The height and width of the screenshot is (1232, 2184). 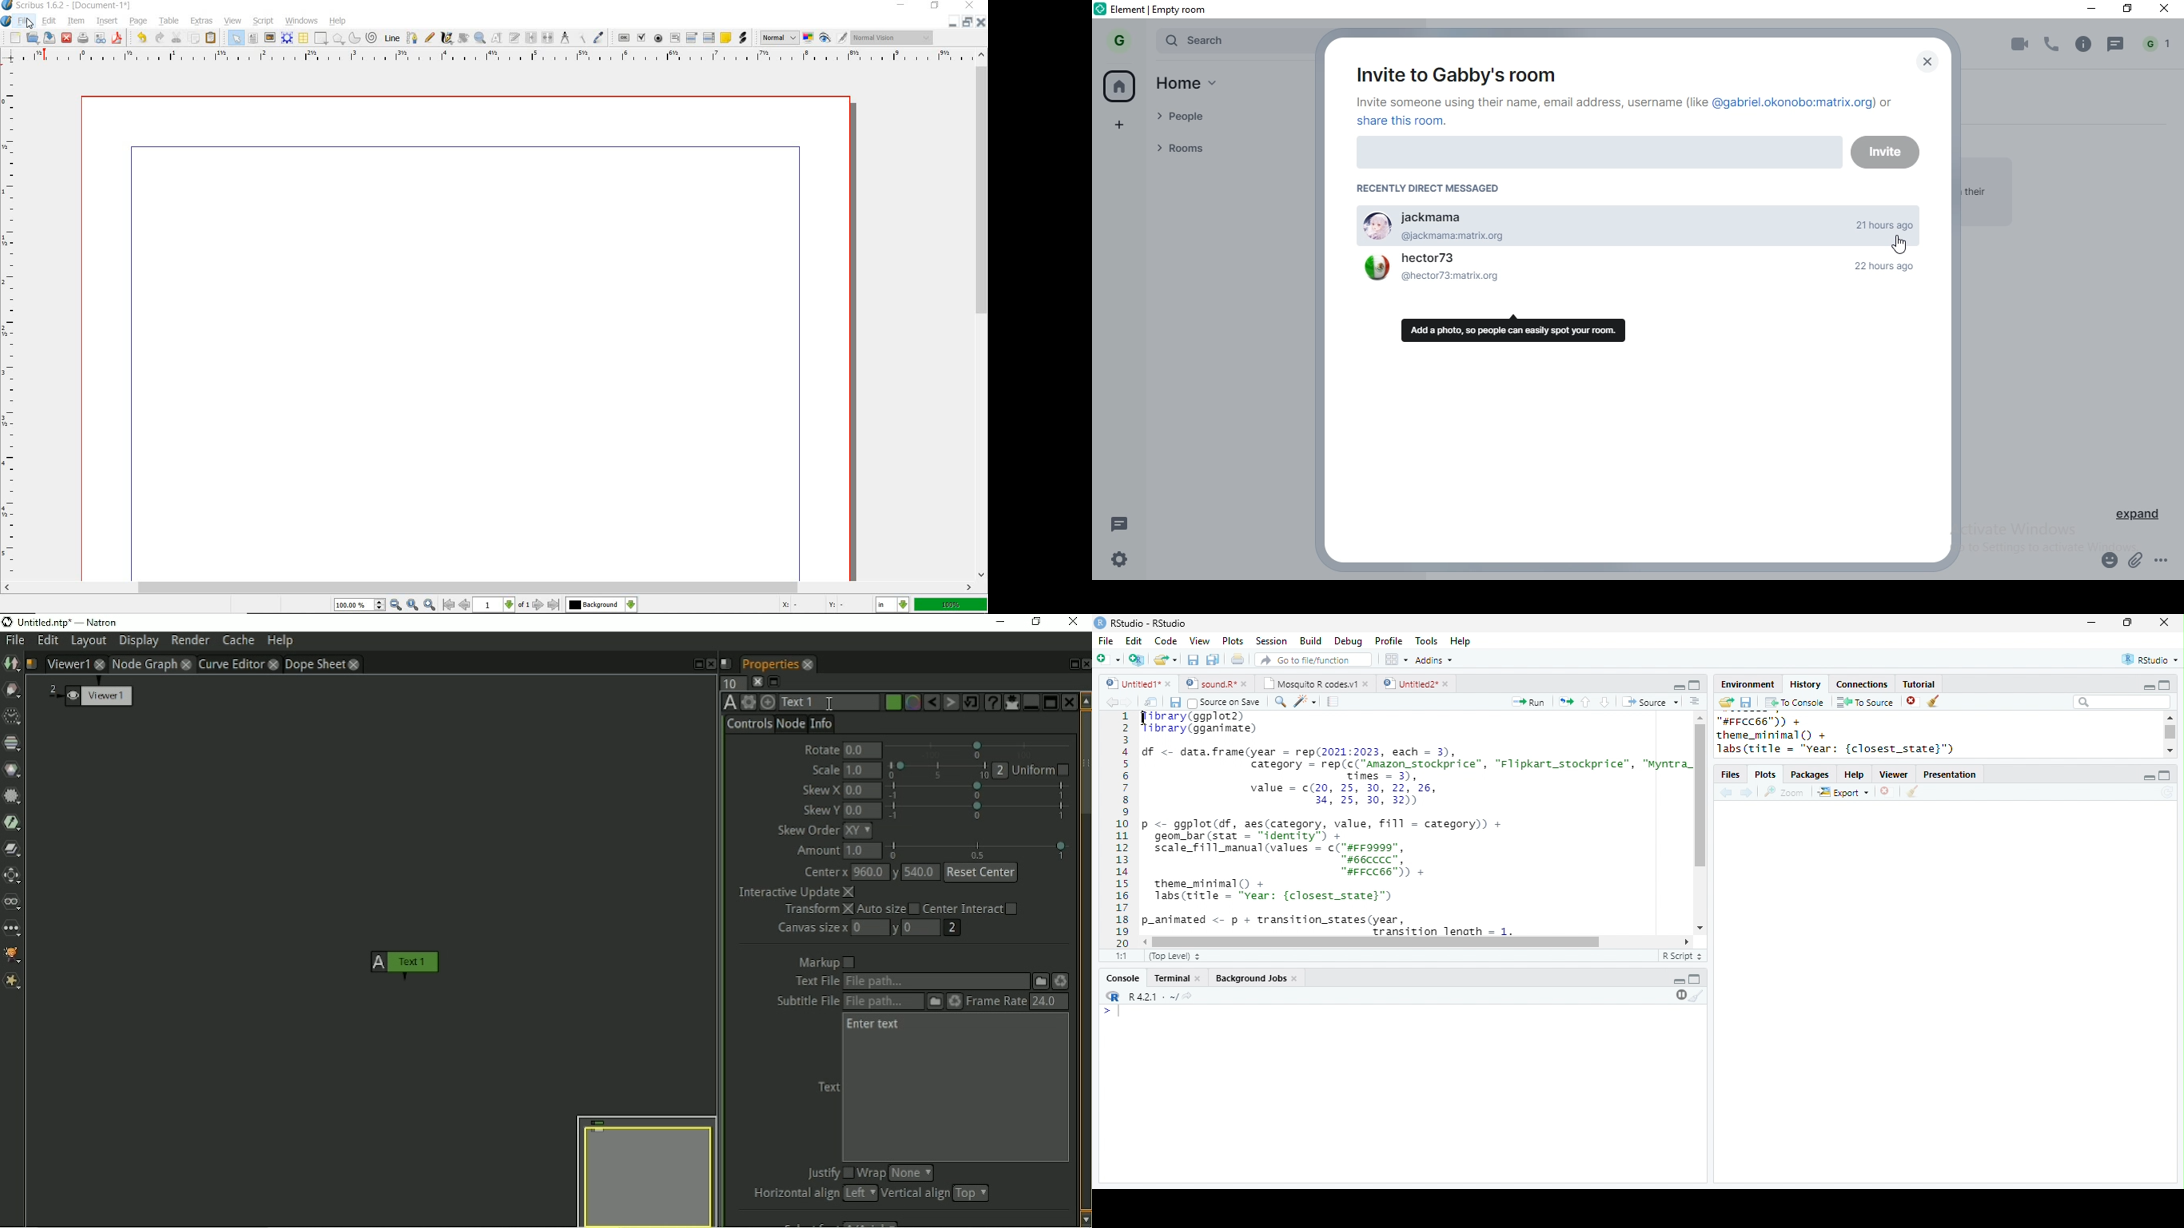 What do you see at coordinates (1446, 684) in the screenshot?
I see `close` at bounding box center [1446, 684].